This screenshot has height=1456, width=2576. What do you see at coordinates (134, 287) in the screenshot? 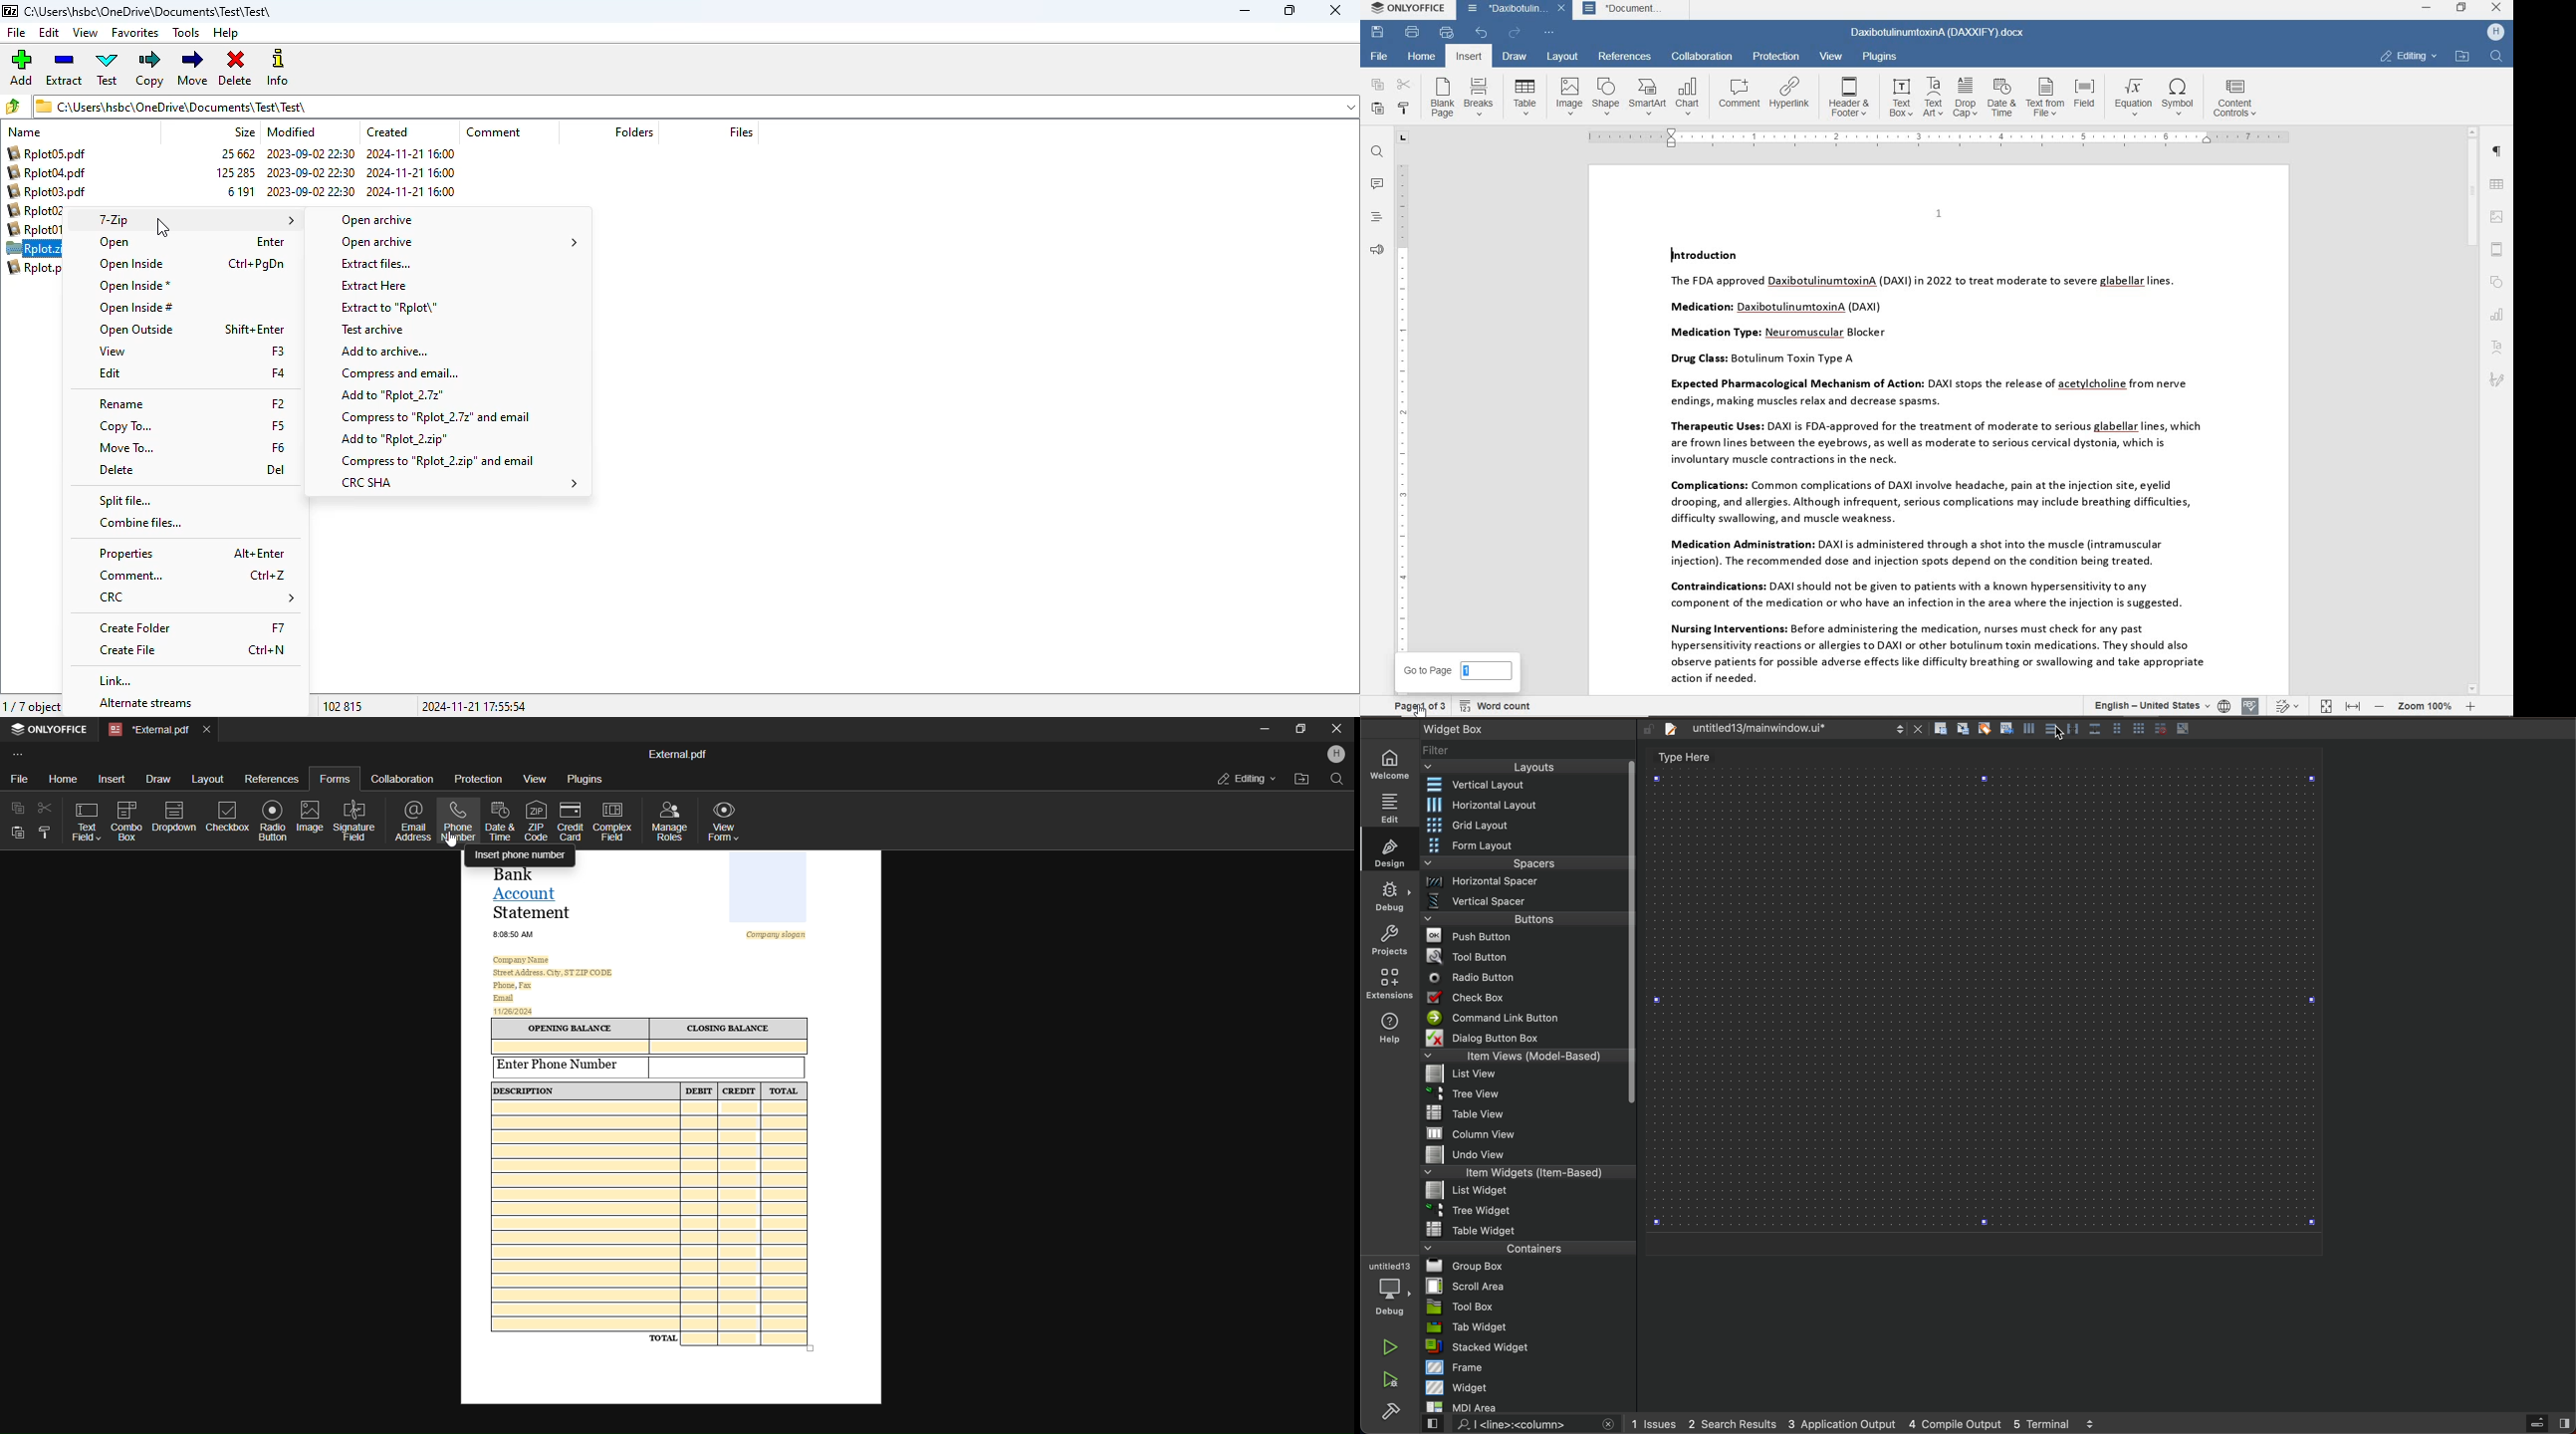
I see `open inside*` at bounding box center [134, 287].